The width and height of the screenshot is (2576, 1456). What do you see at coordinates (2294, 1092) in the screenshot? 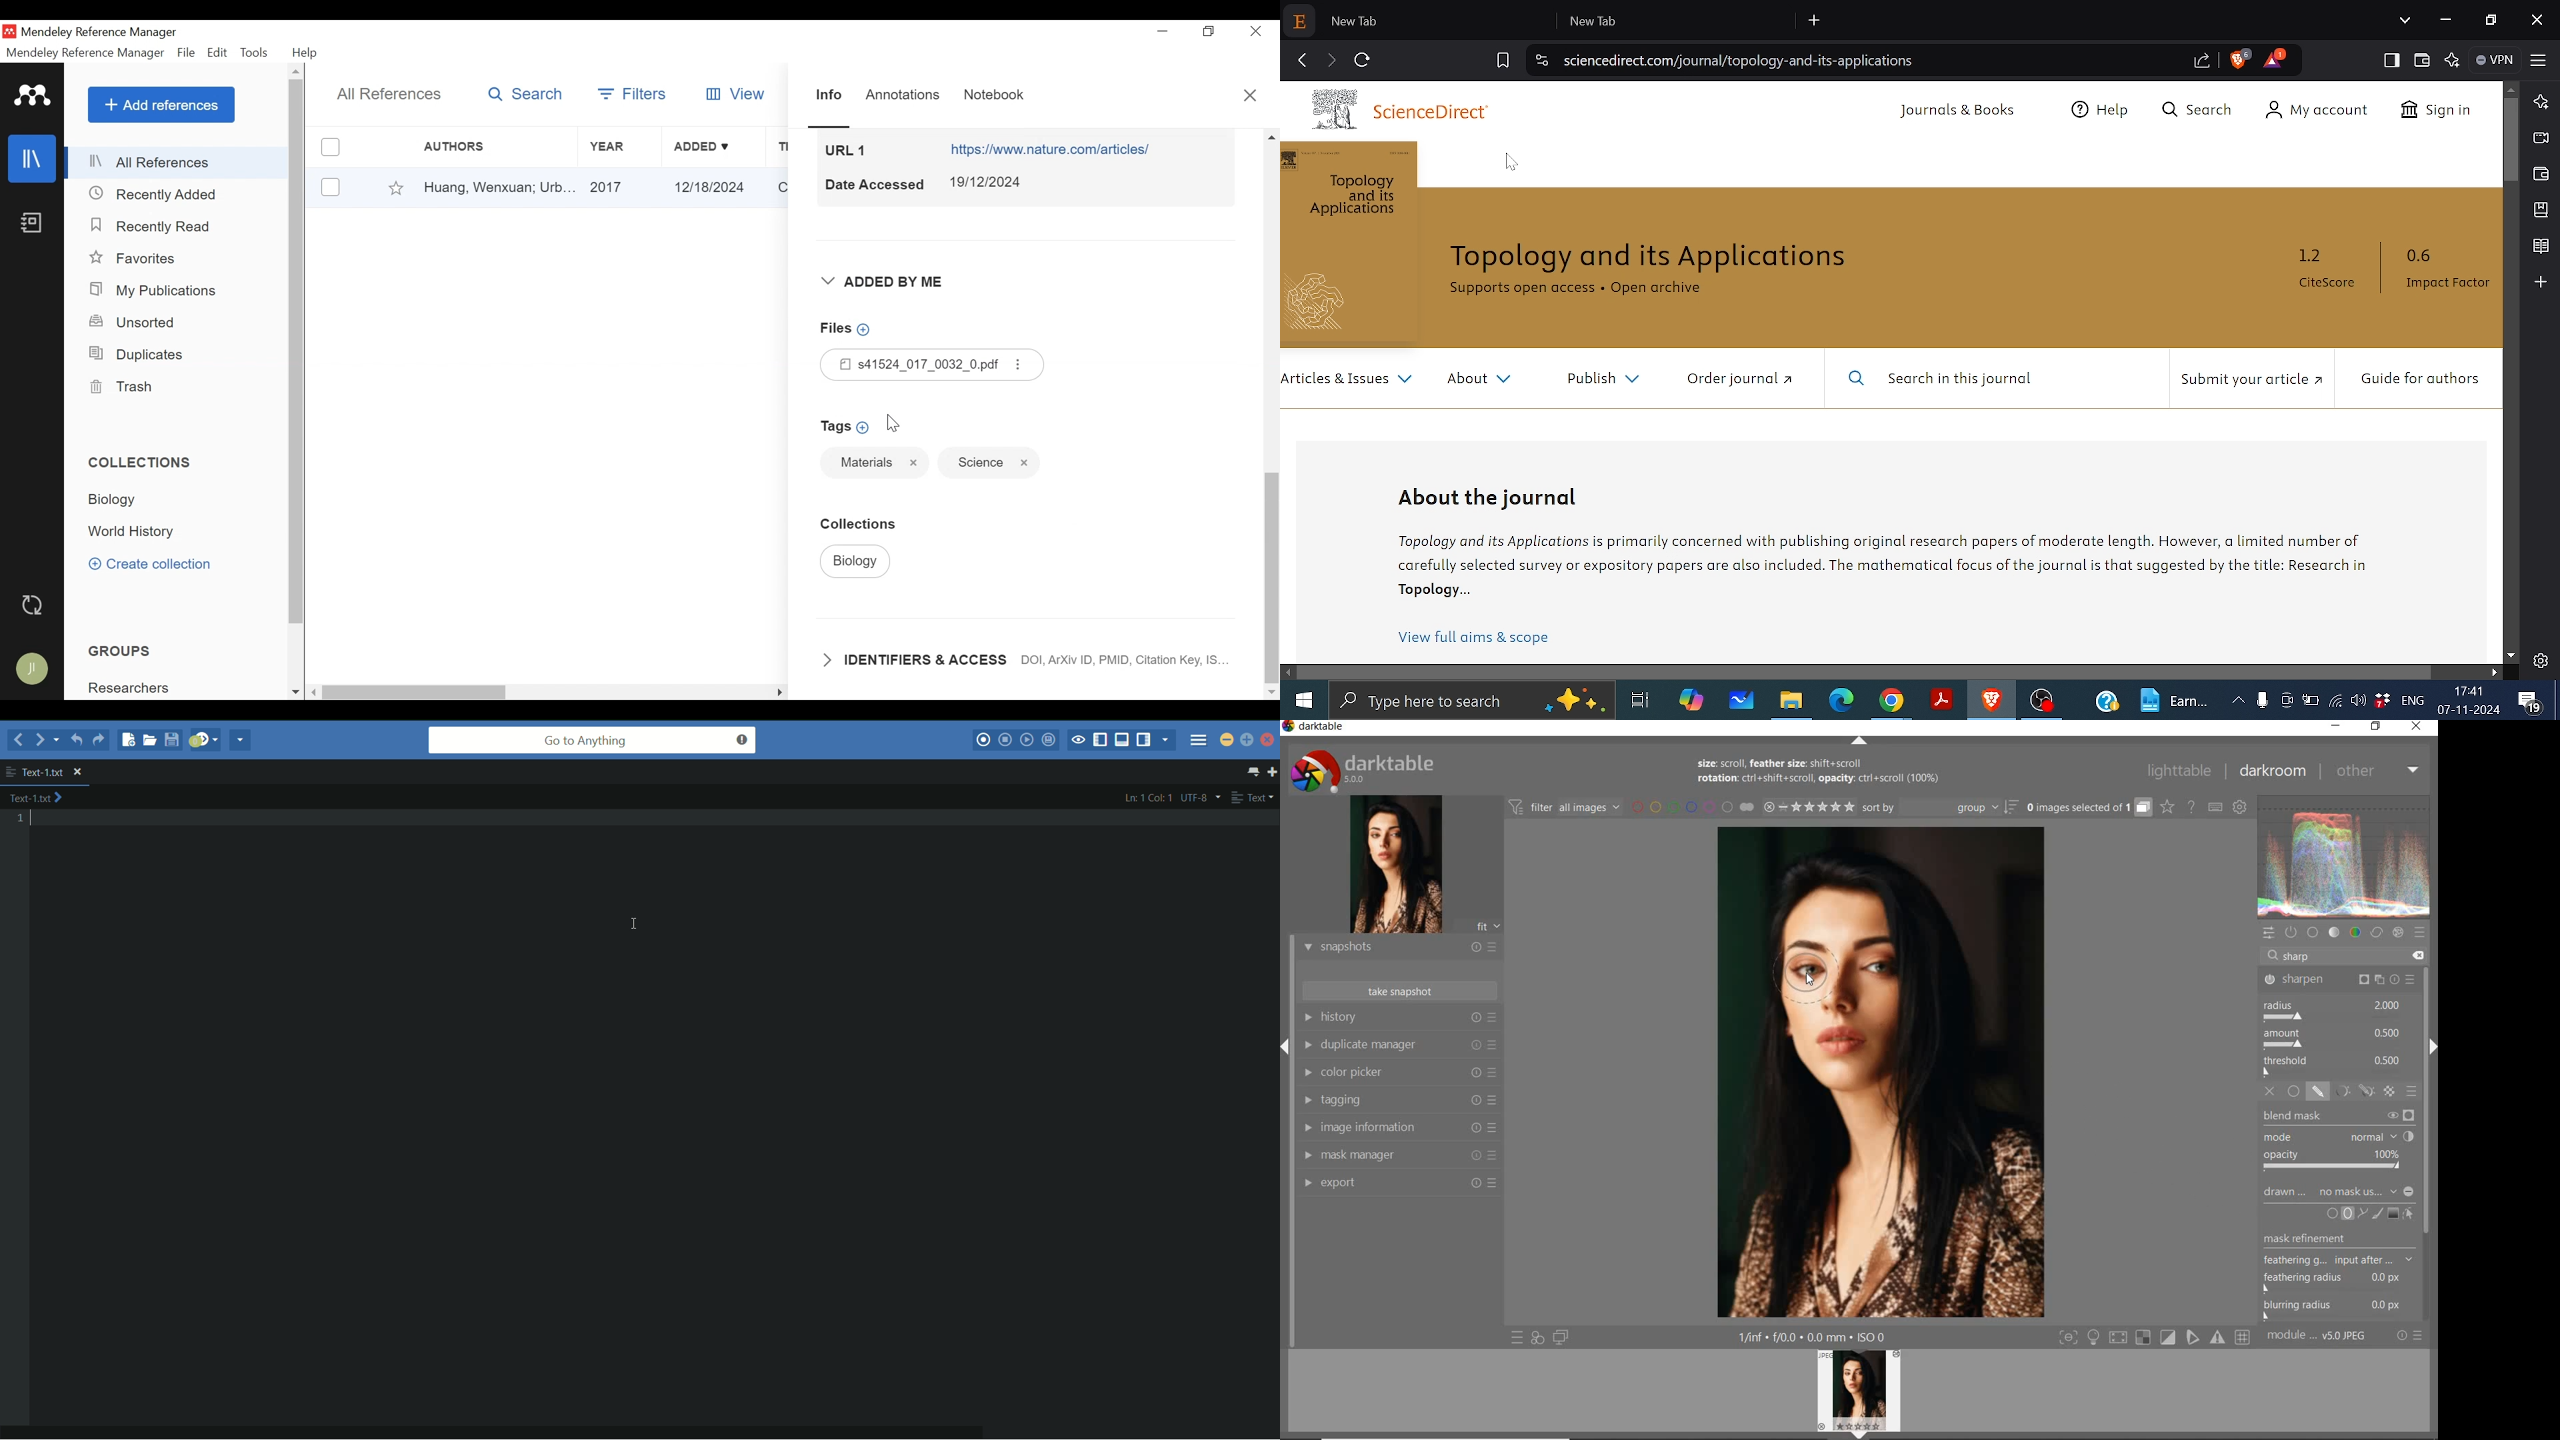
I see `uniformly` at bounding box center [2294, 1092].